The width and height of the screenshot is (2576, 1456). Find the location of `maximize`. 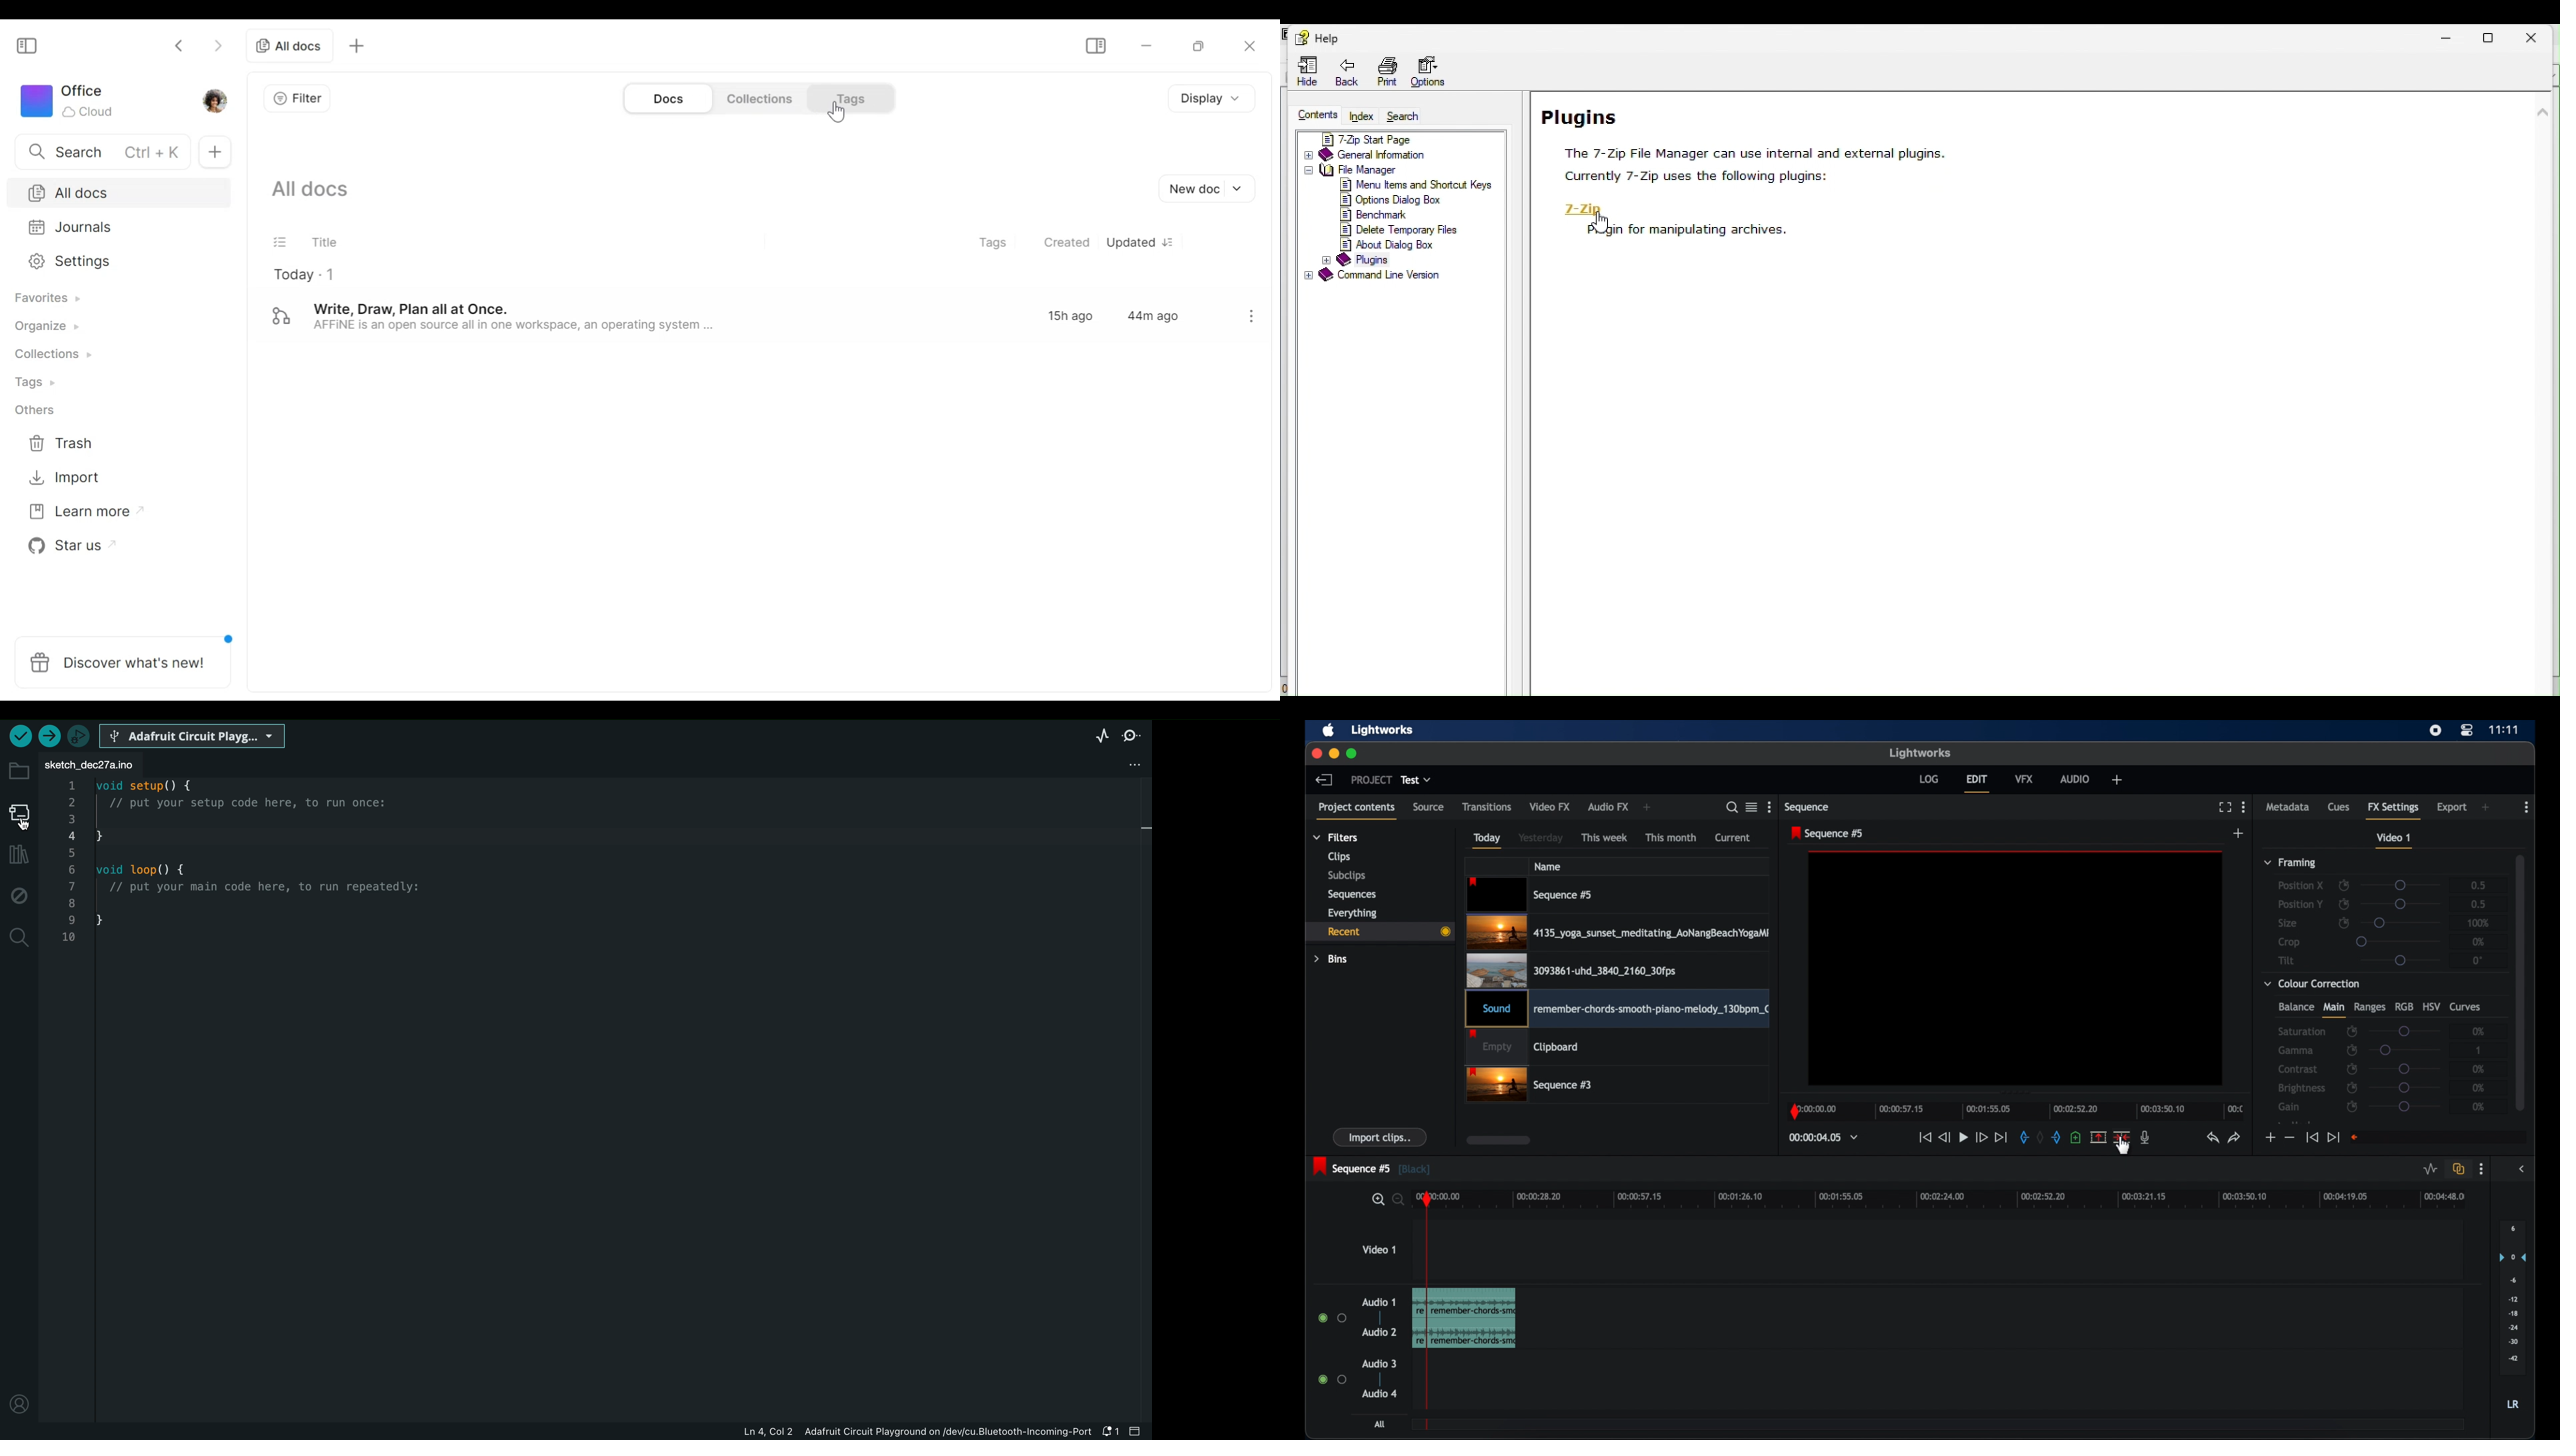

maximize is located at coordinates (1352, 754).